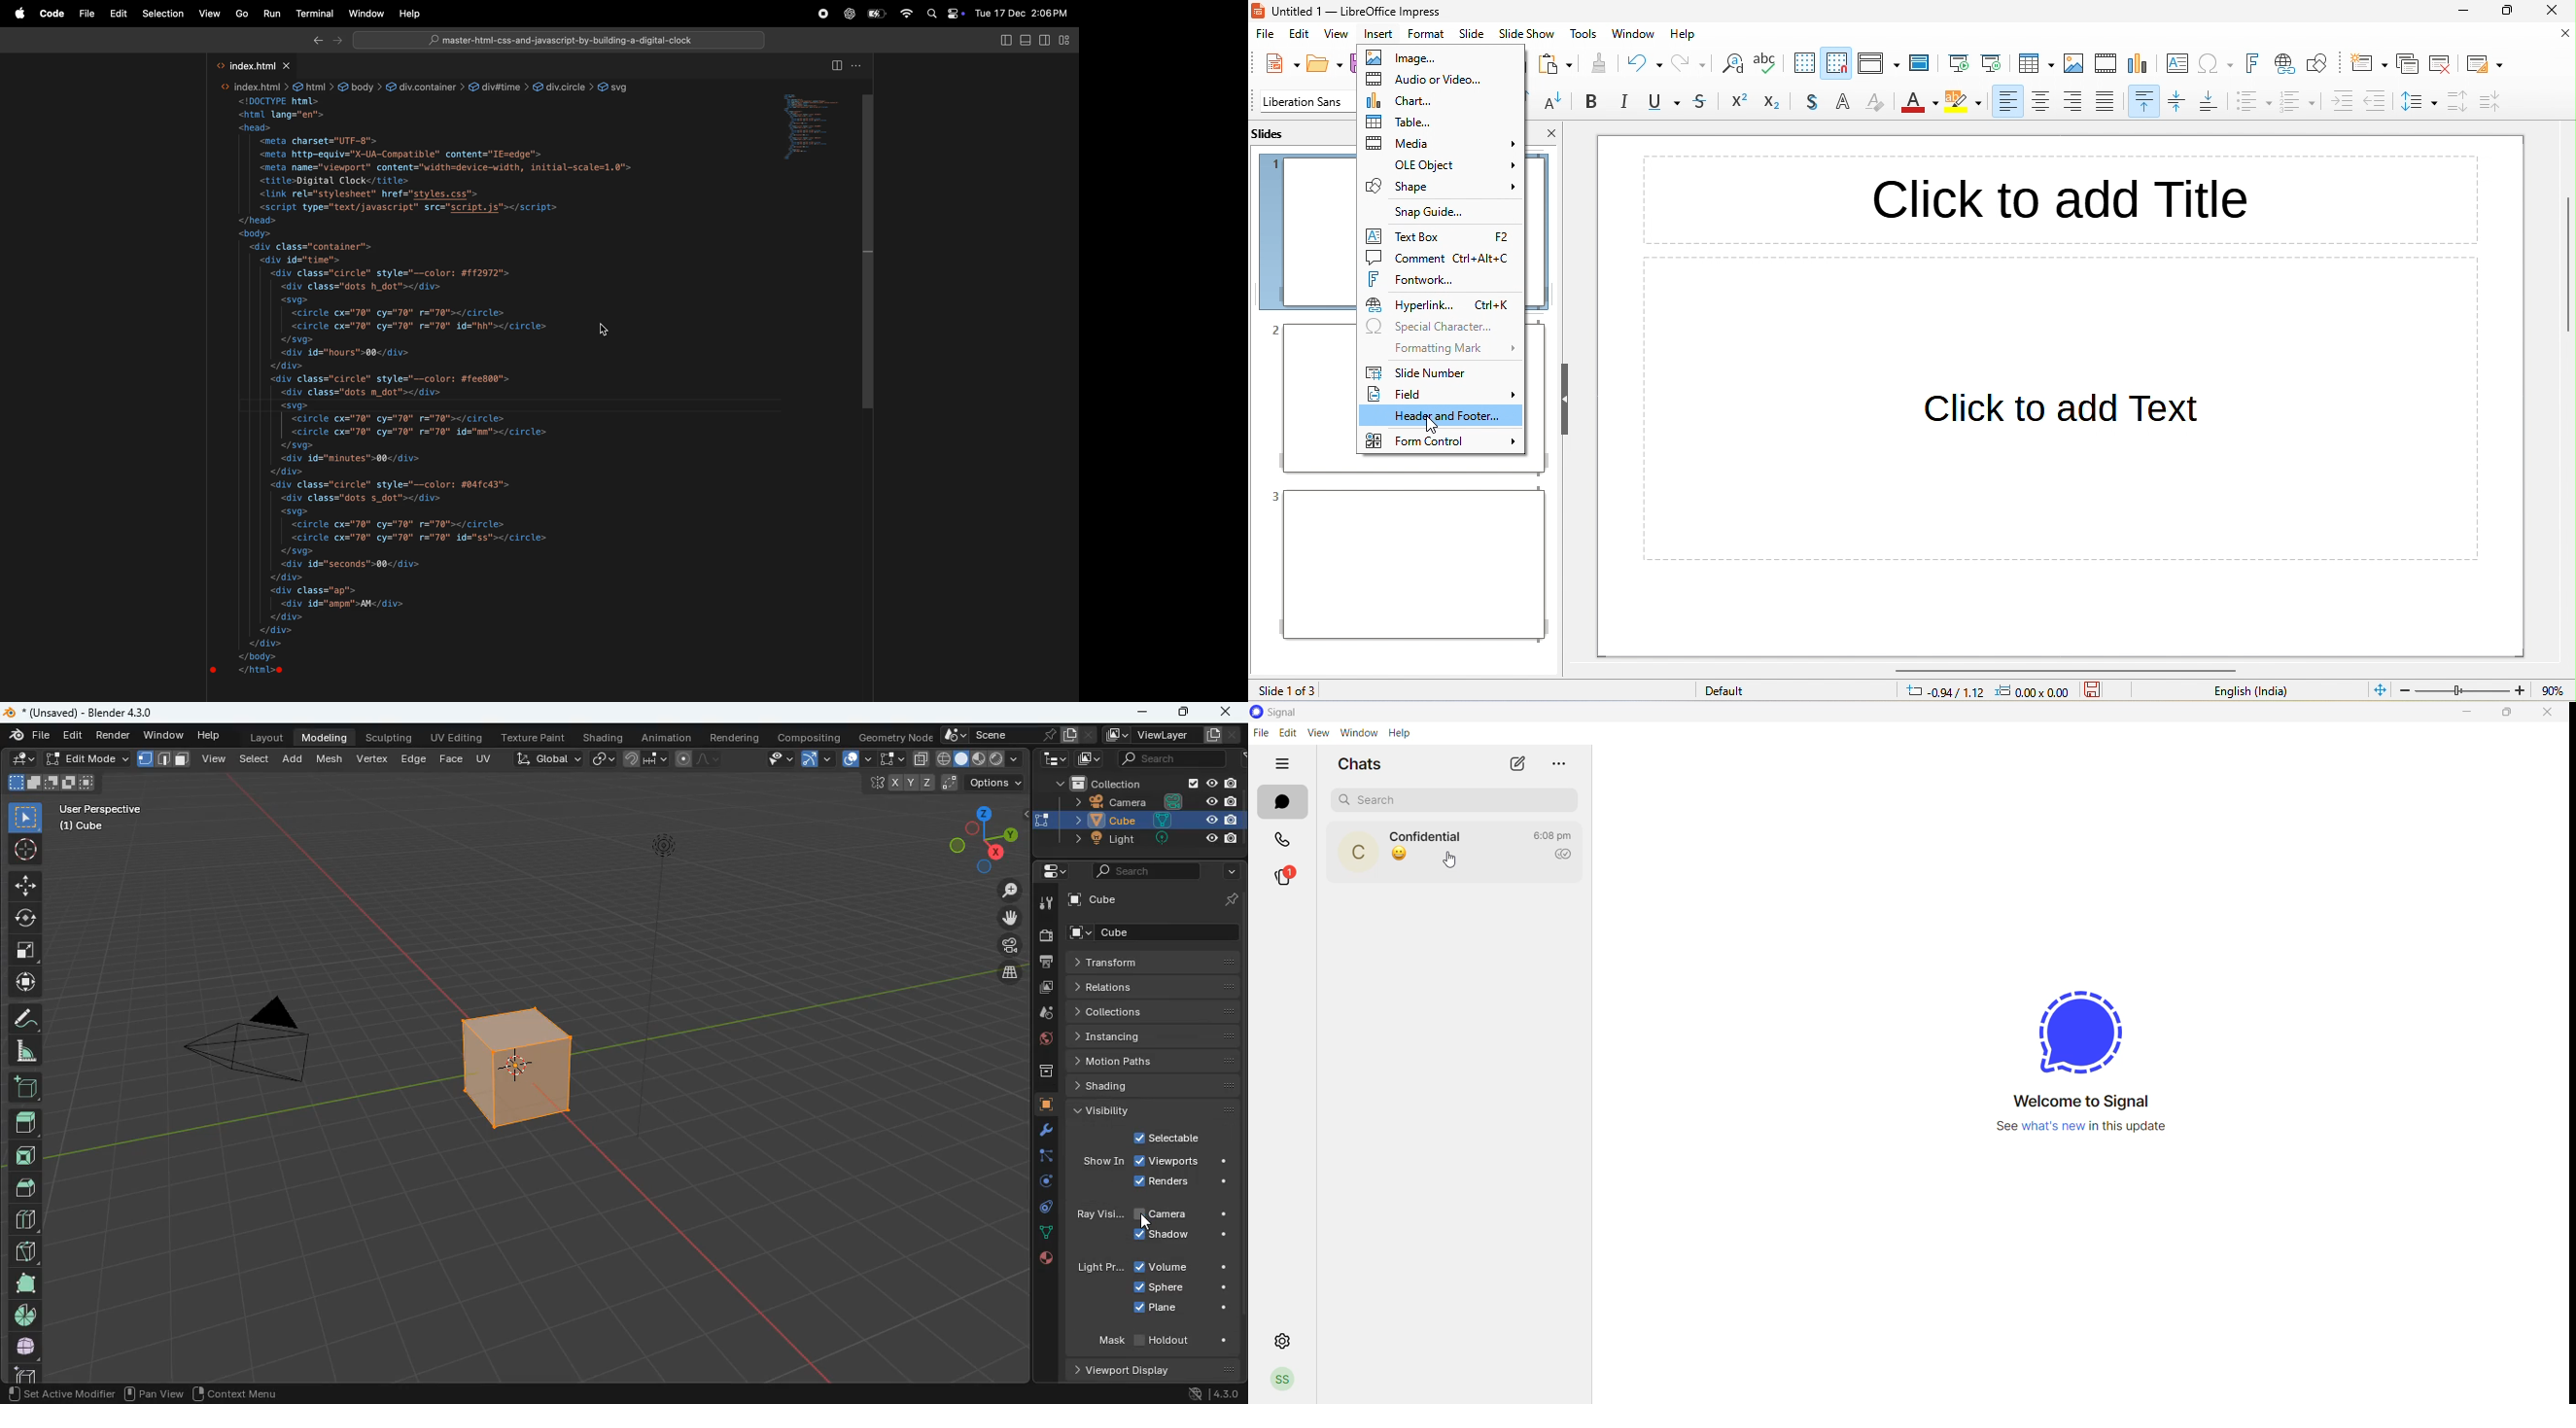 The height and width of the screenshot is (1428, 2576). I want to click on relations, so click(1153, 988).